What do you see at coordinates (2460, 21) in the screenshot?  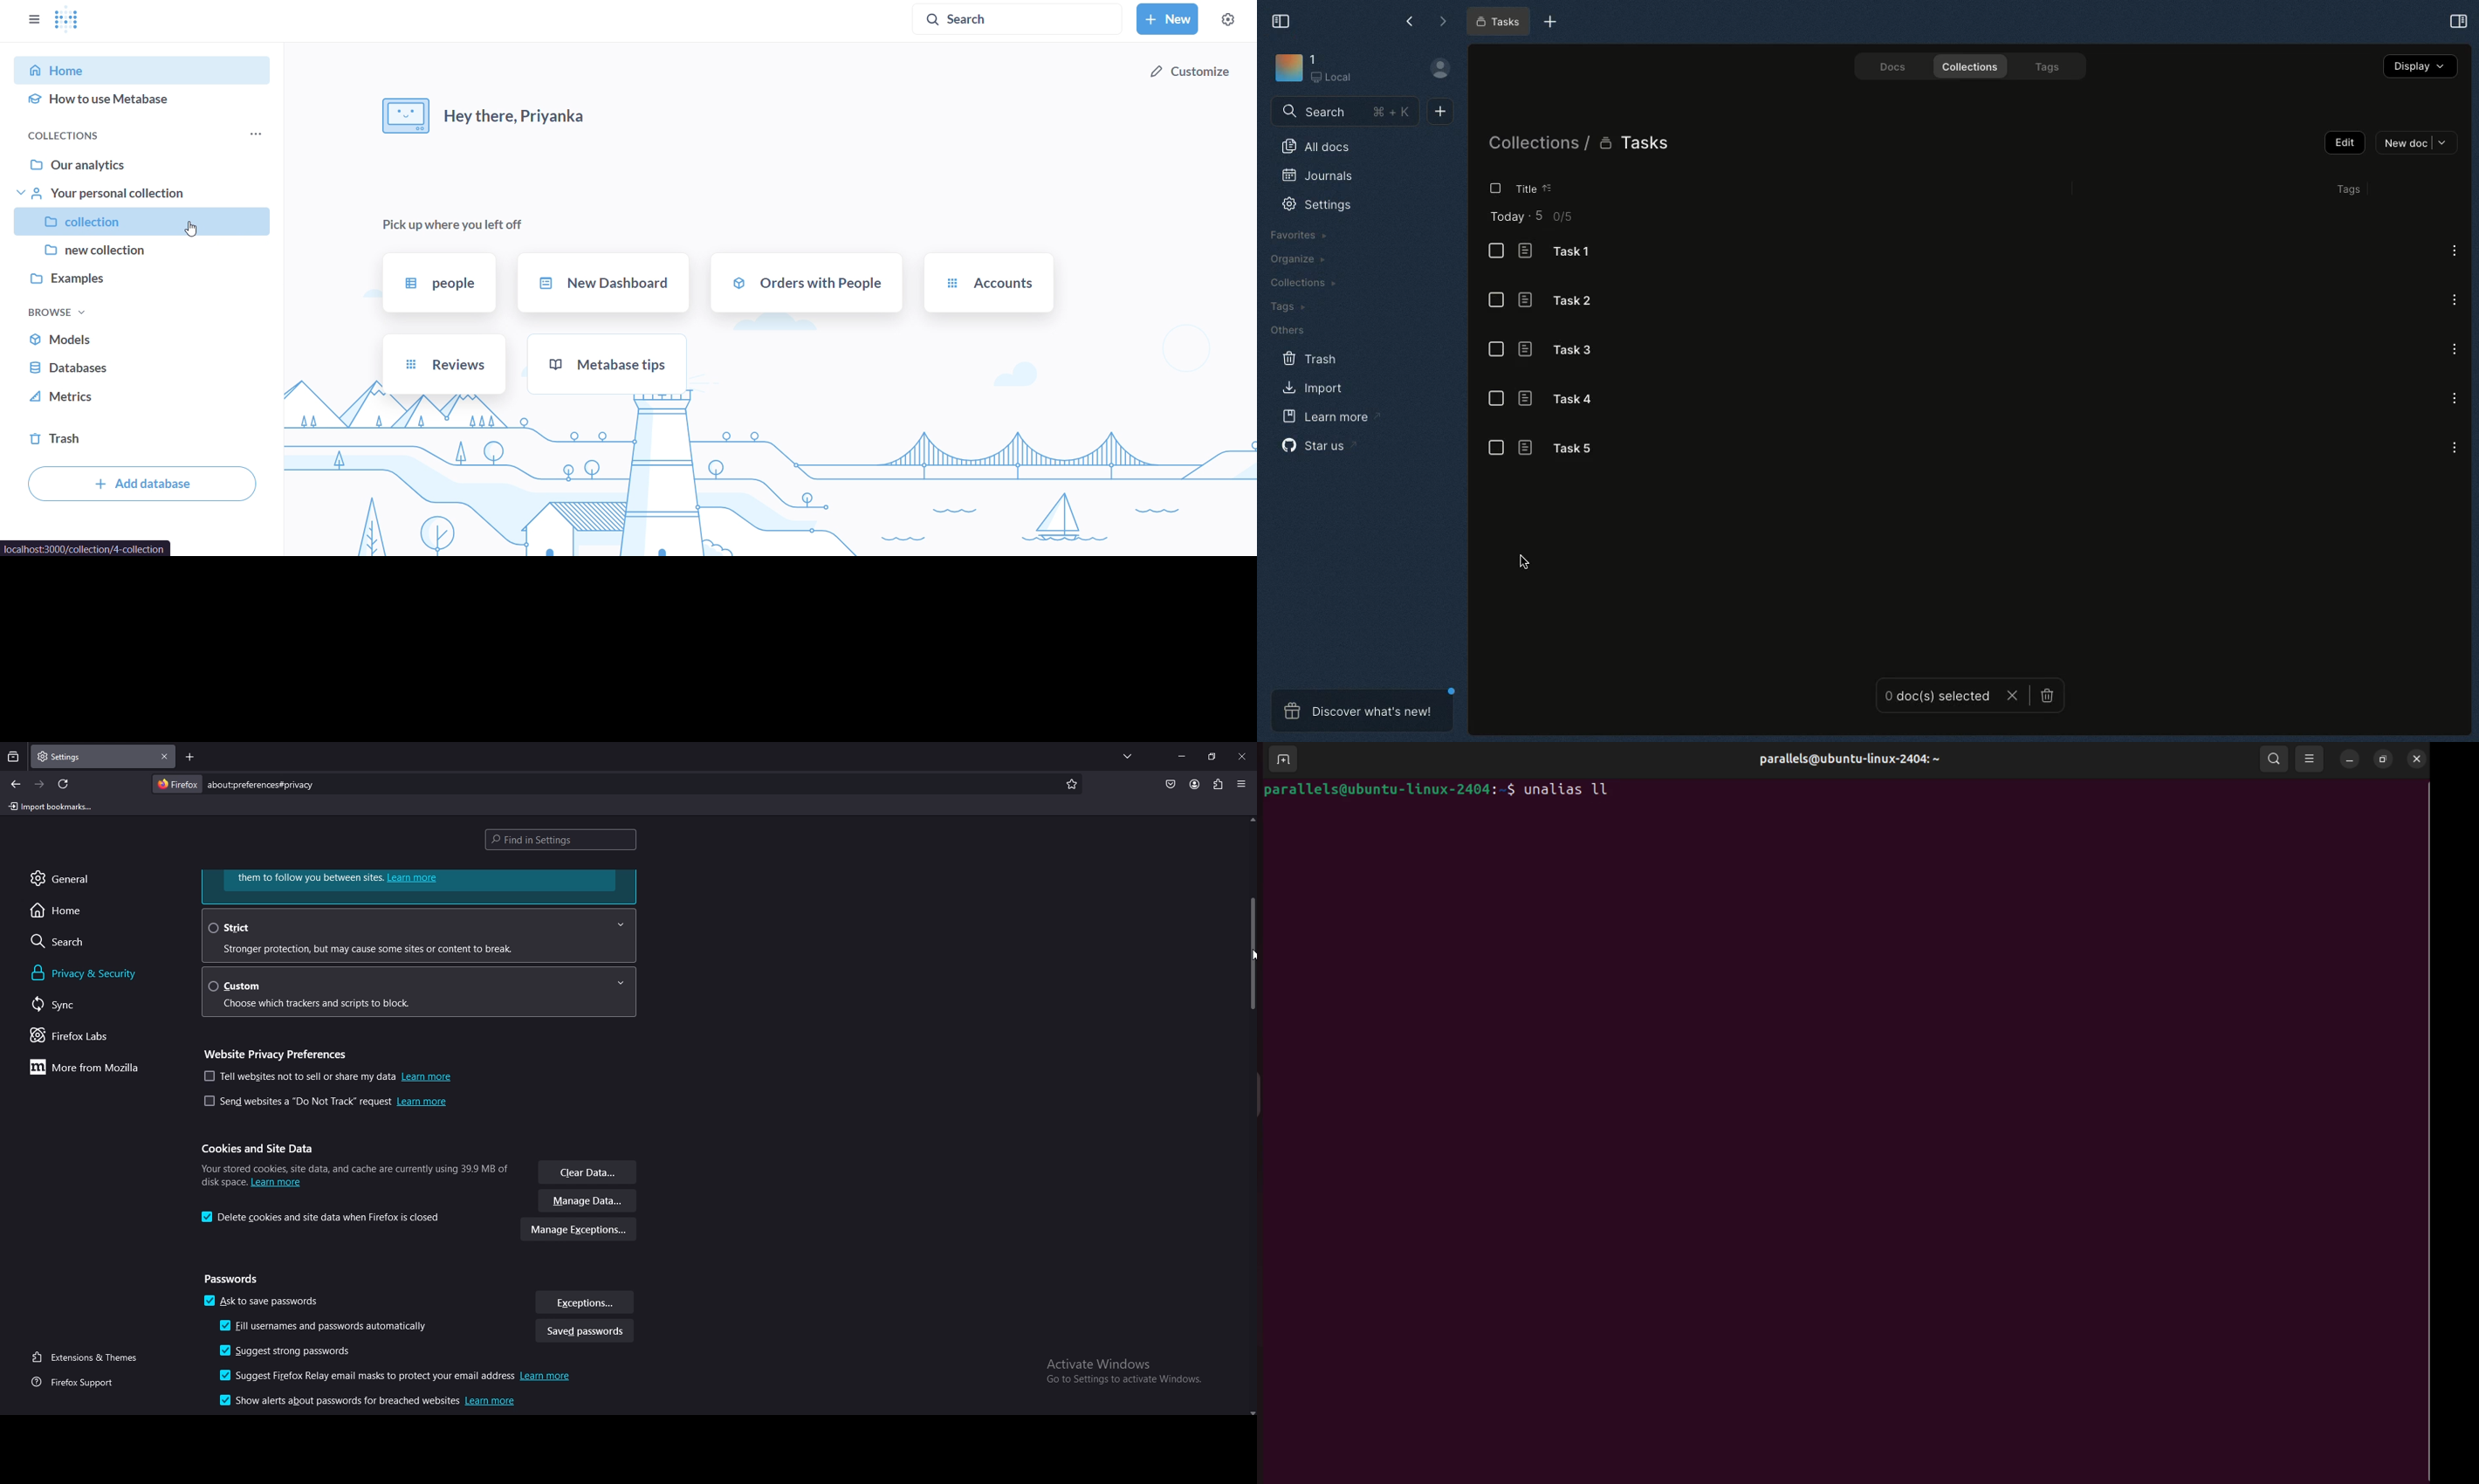 I see `Open right panel` at bounding box center [2460, 21].